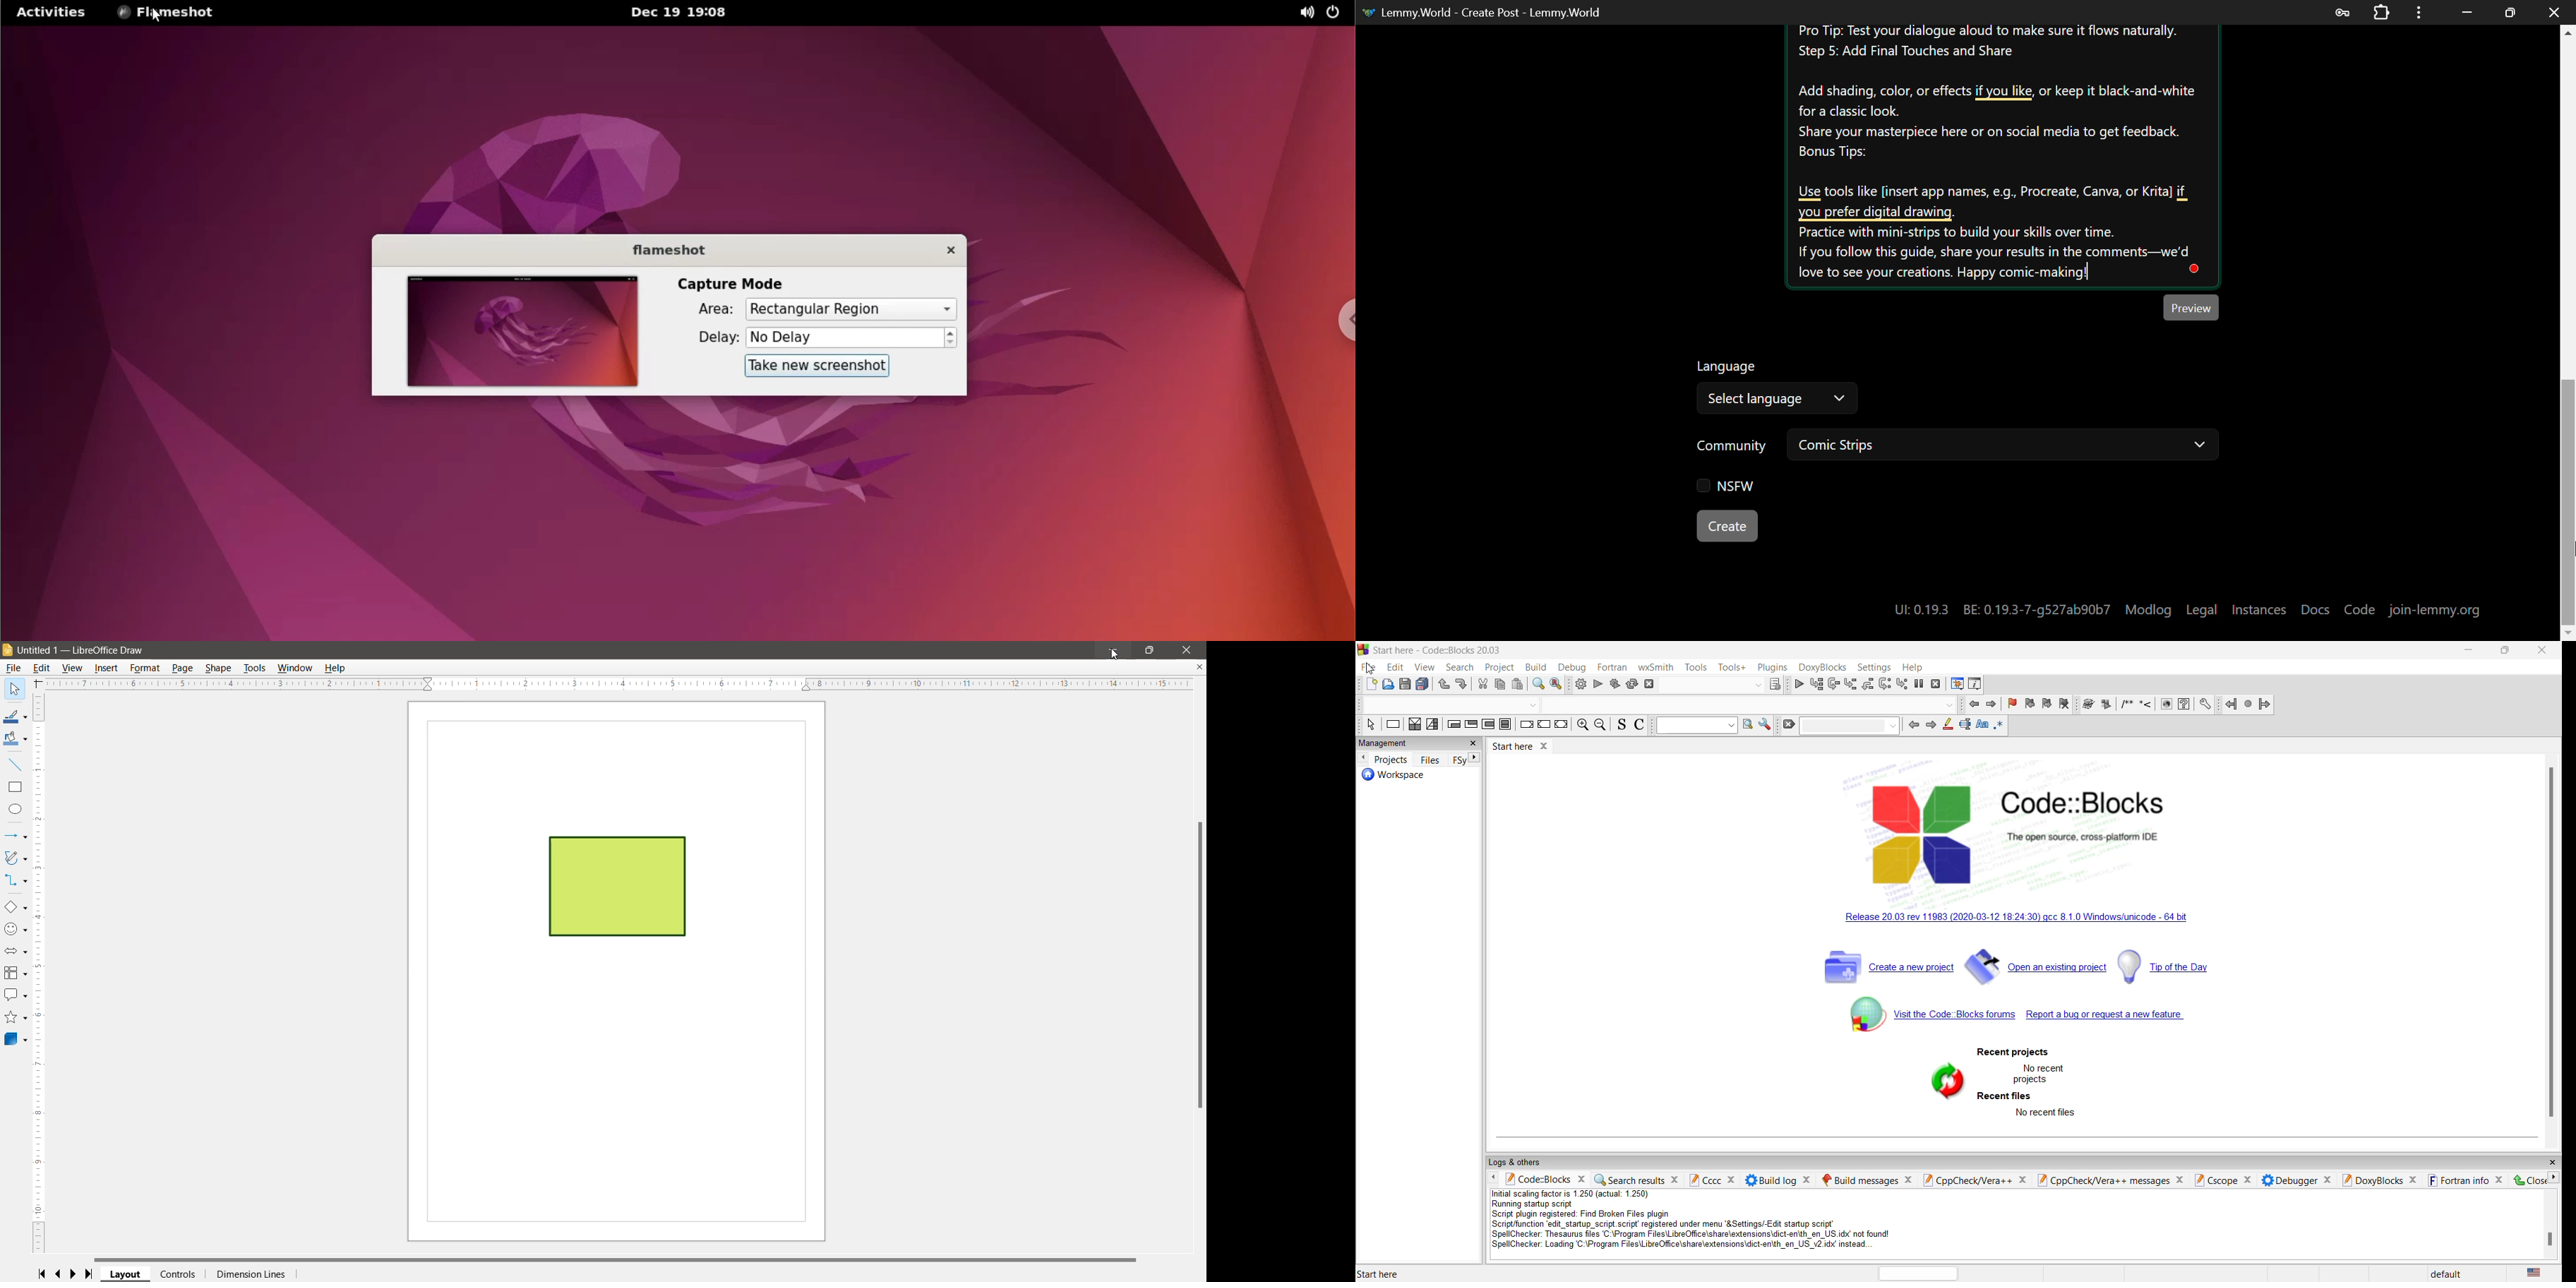  What do you see at coordinates (2012, 919) in the screenshot?
I see `new release` at bounding box center [2012, 919].